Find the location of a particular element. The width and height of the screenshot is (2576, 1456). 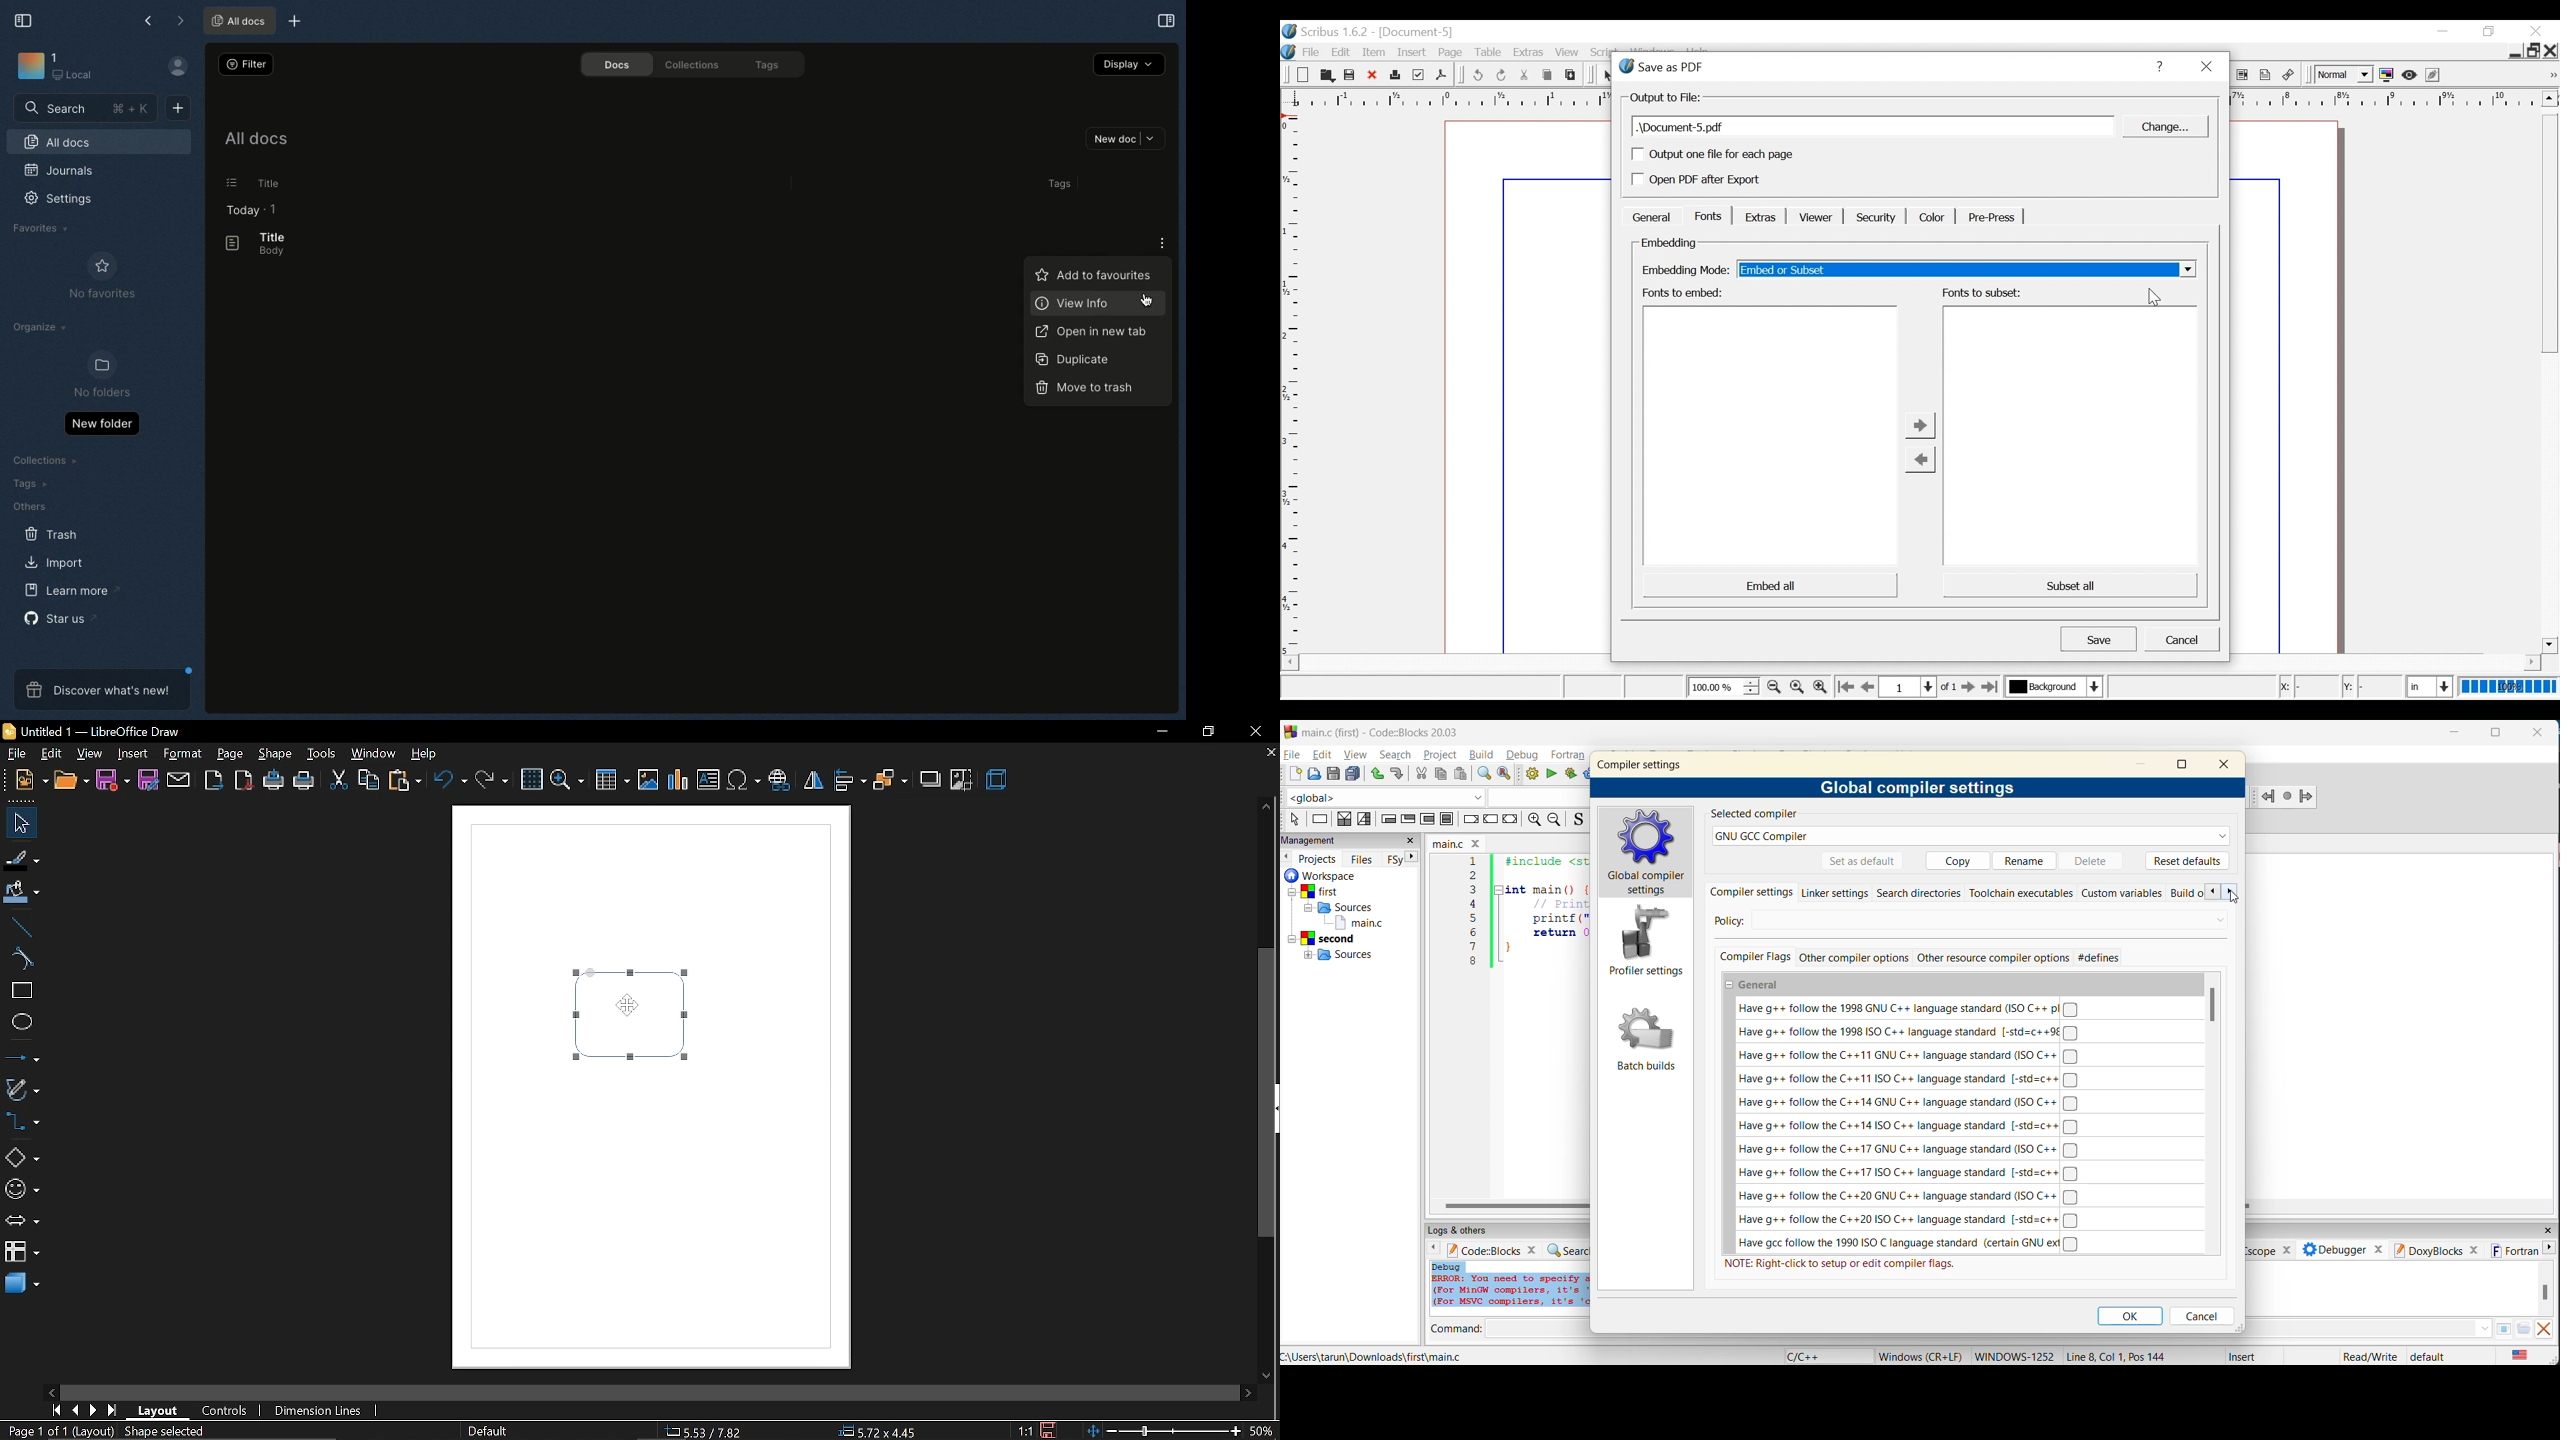

Embed all is located at coordinates (1771, 585).